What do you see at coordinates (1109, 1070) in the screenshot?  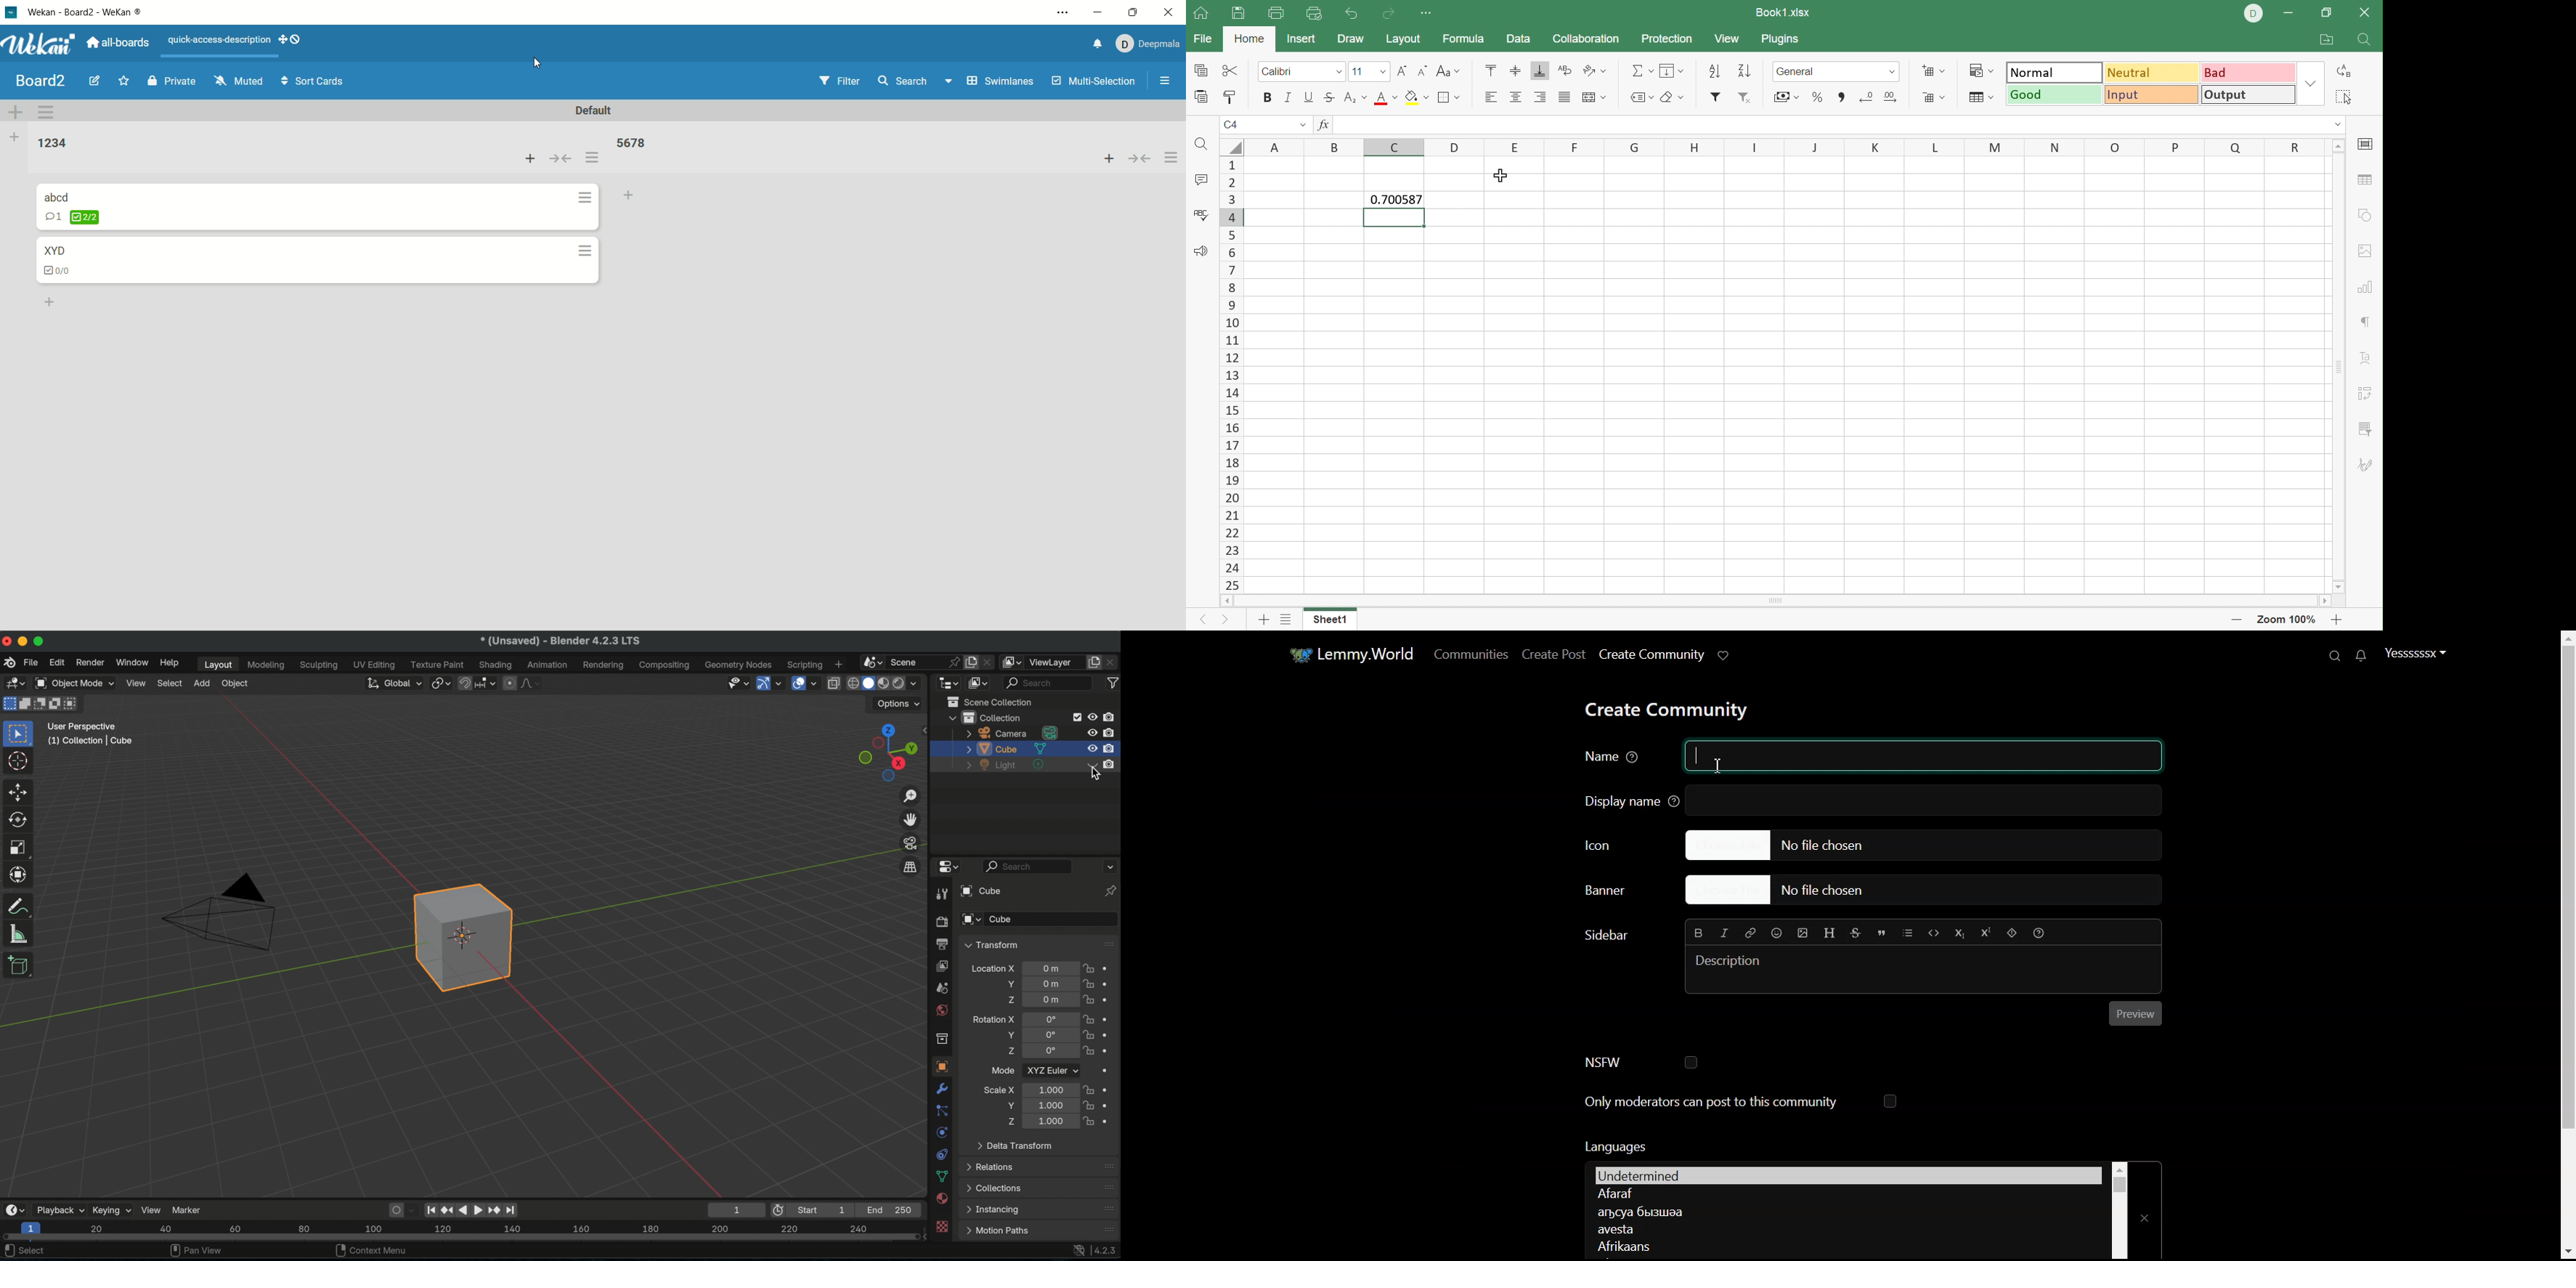 I see `animate property` at bounding box center [1109, 1070].